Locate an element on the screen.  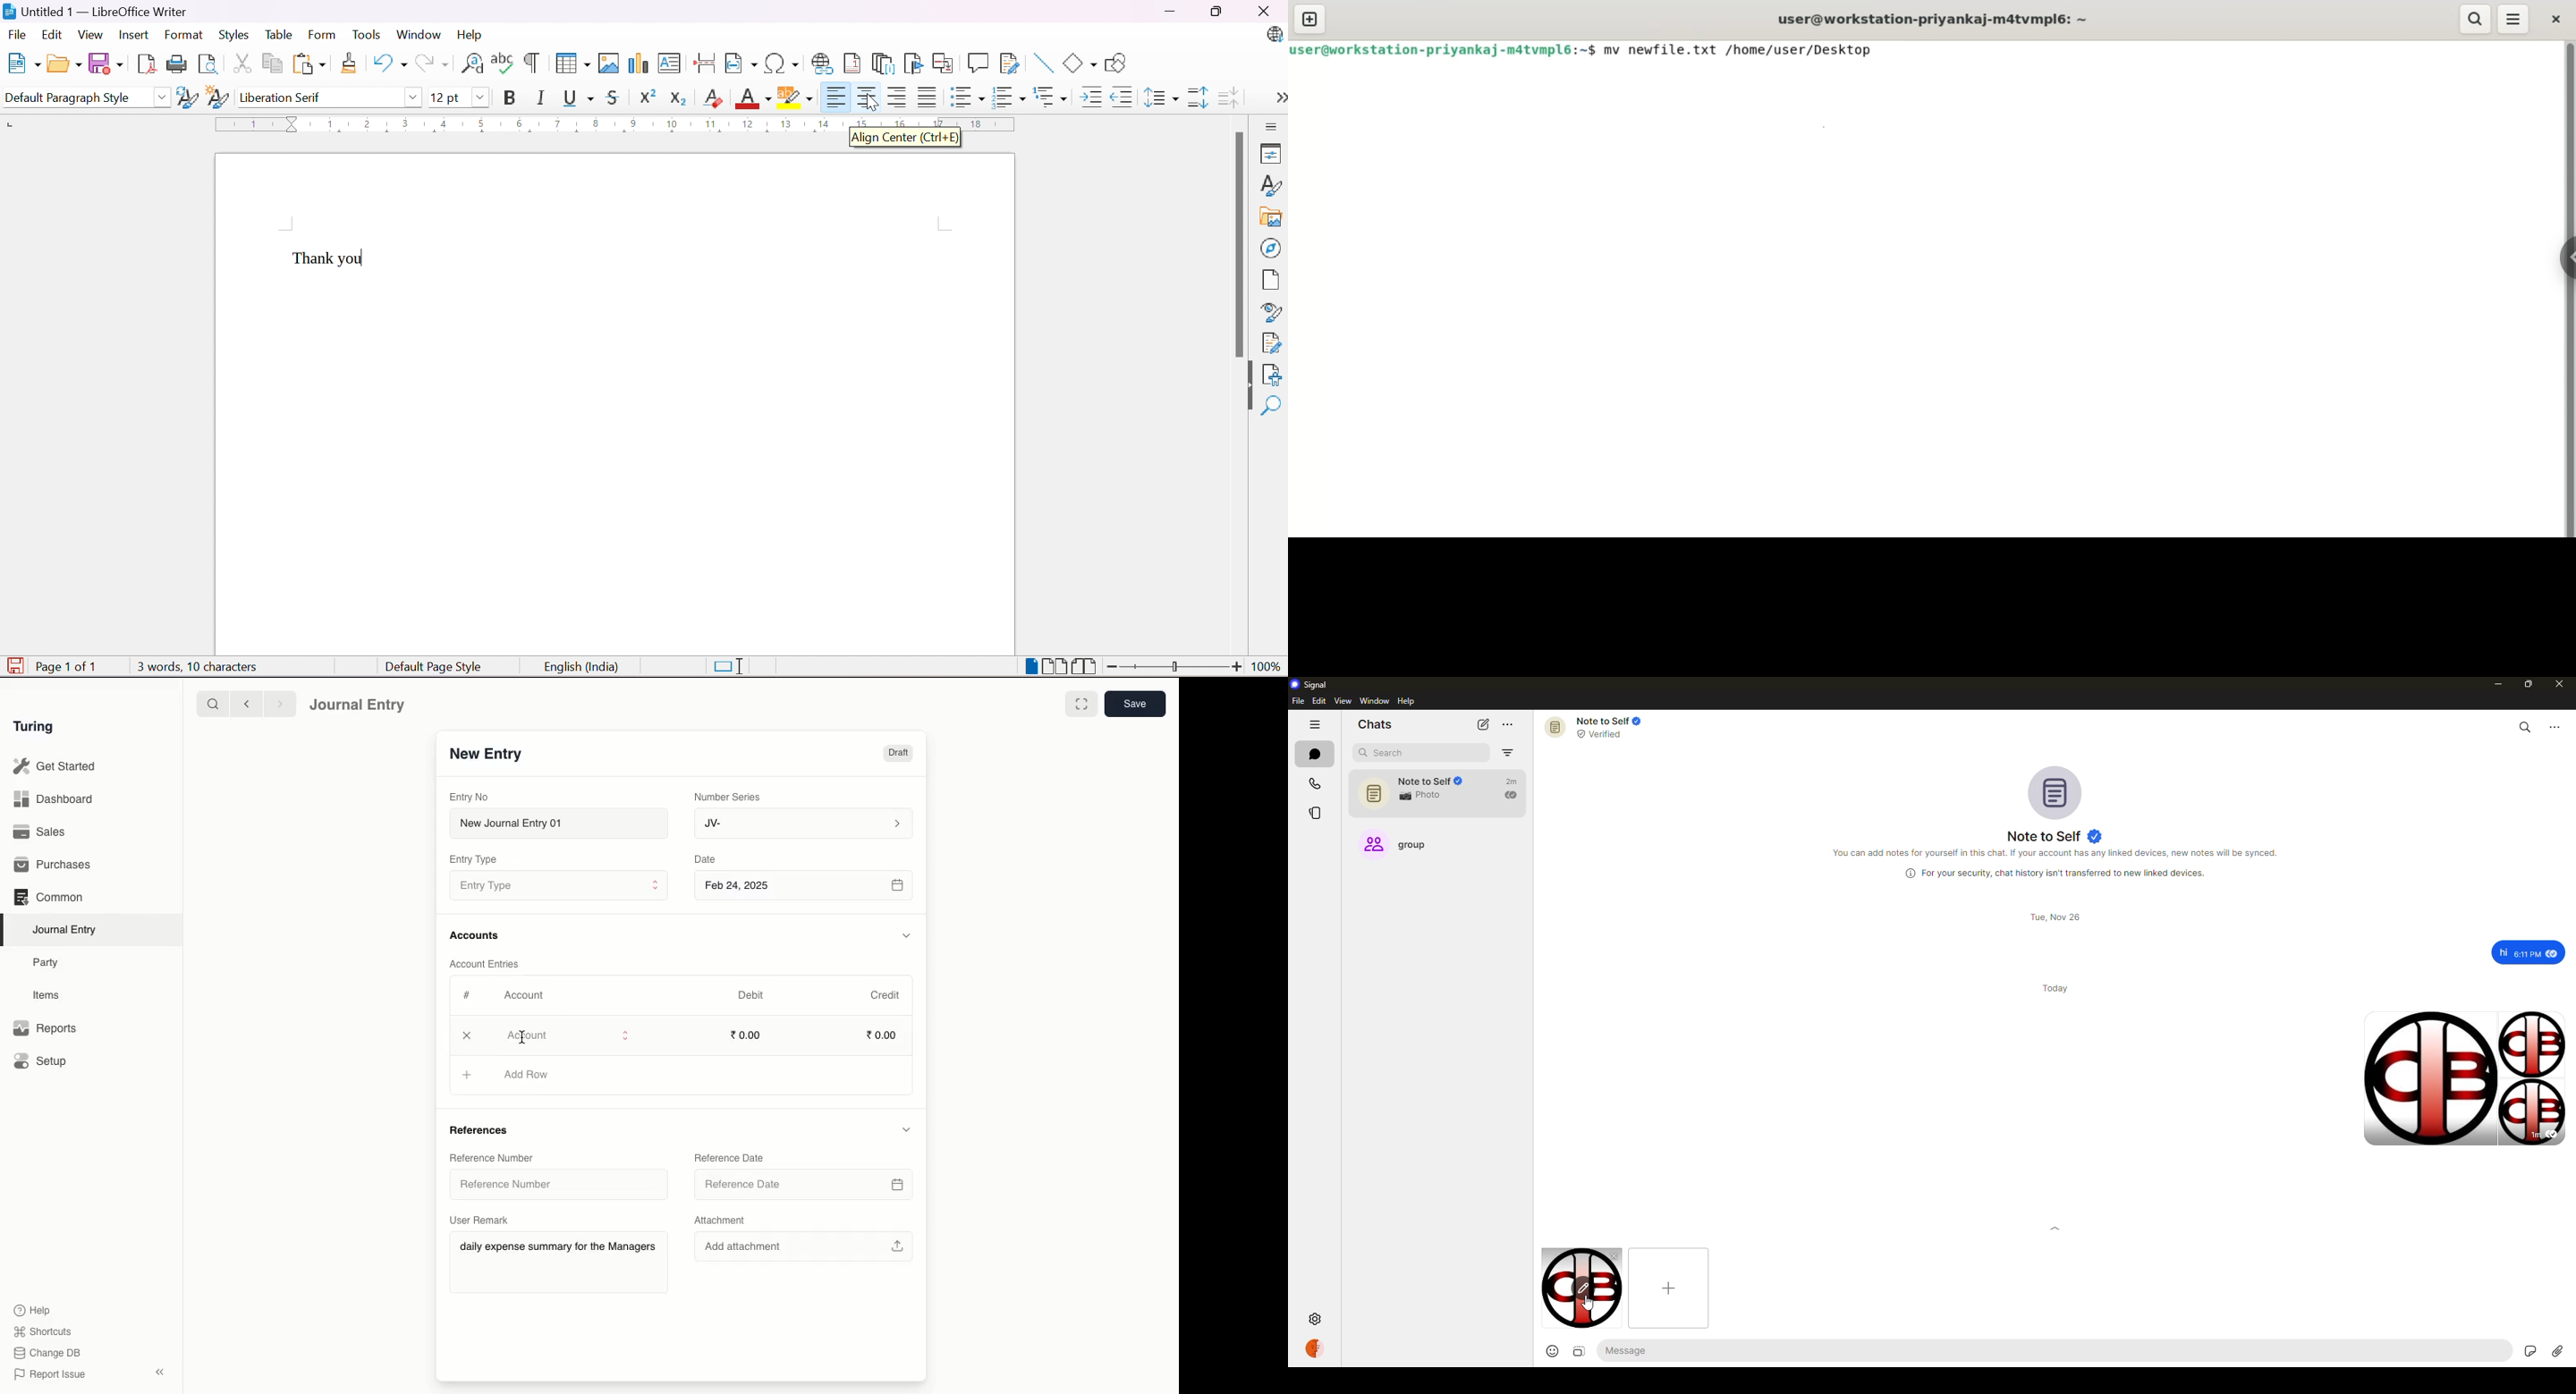
Forward is located at coordinates (281, 703).